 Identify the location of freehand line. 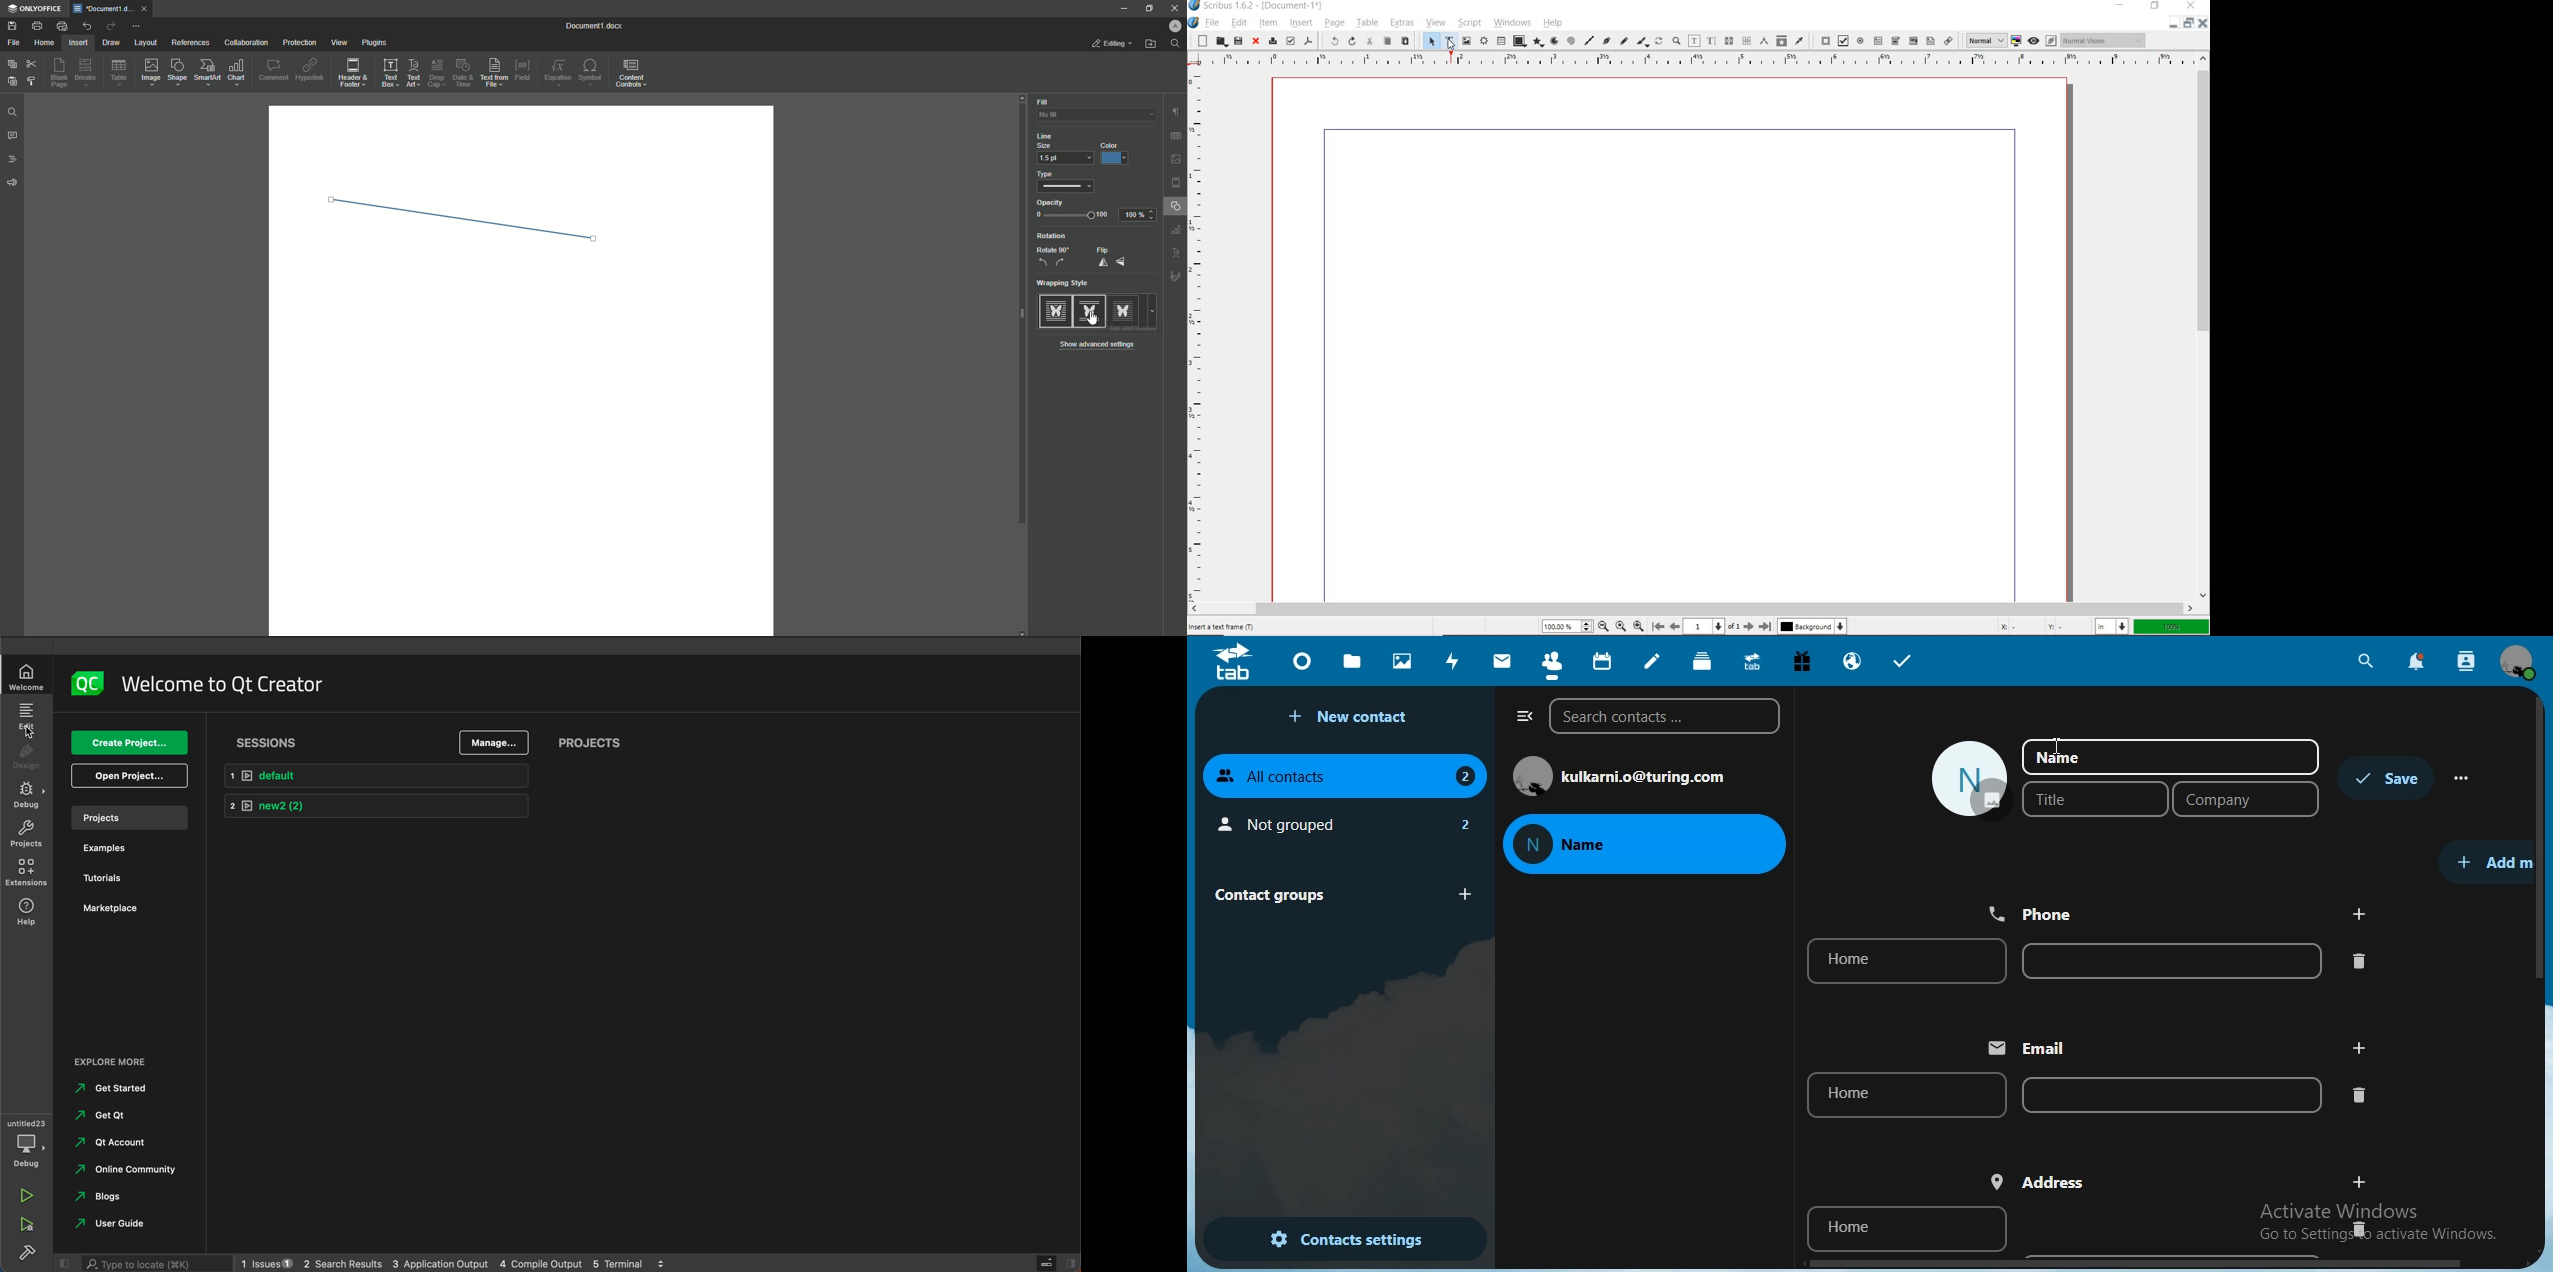
(1624, 41).